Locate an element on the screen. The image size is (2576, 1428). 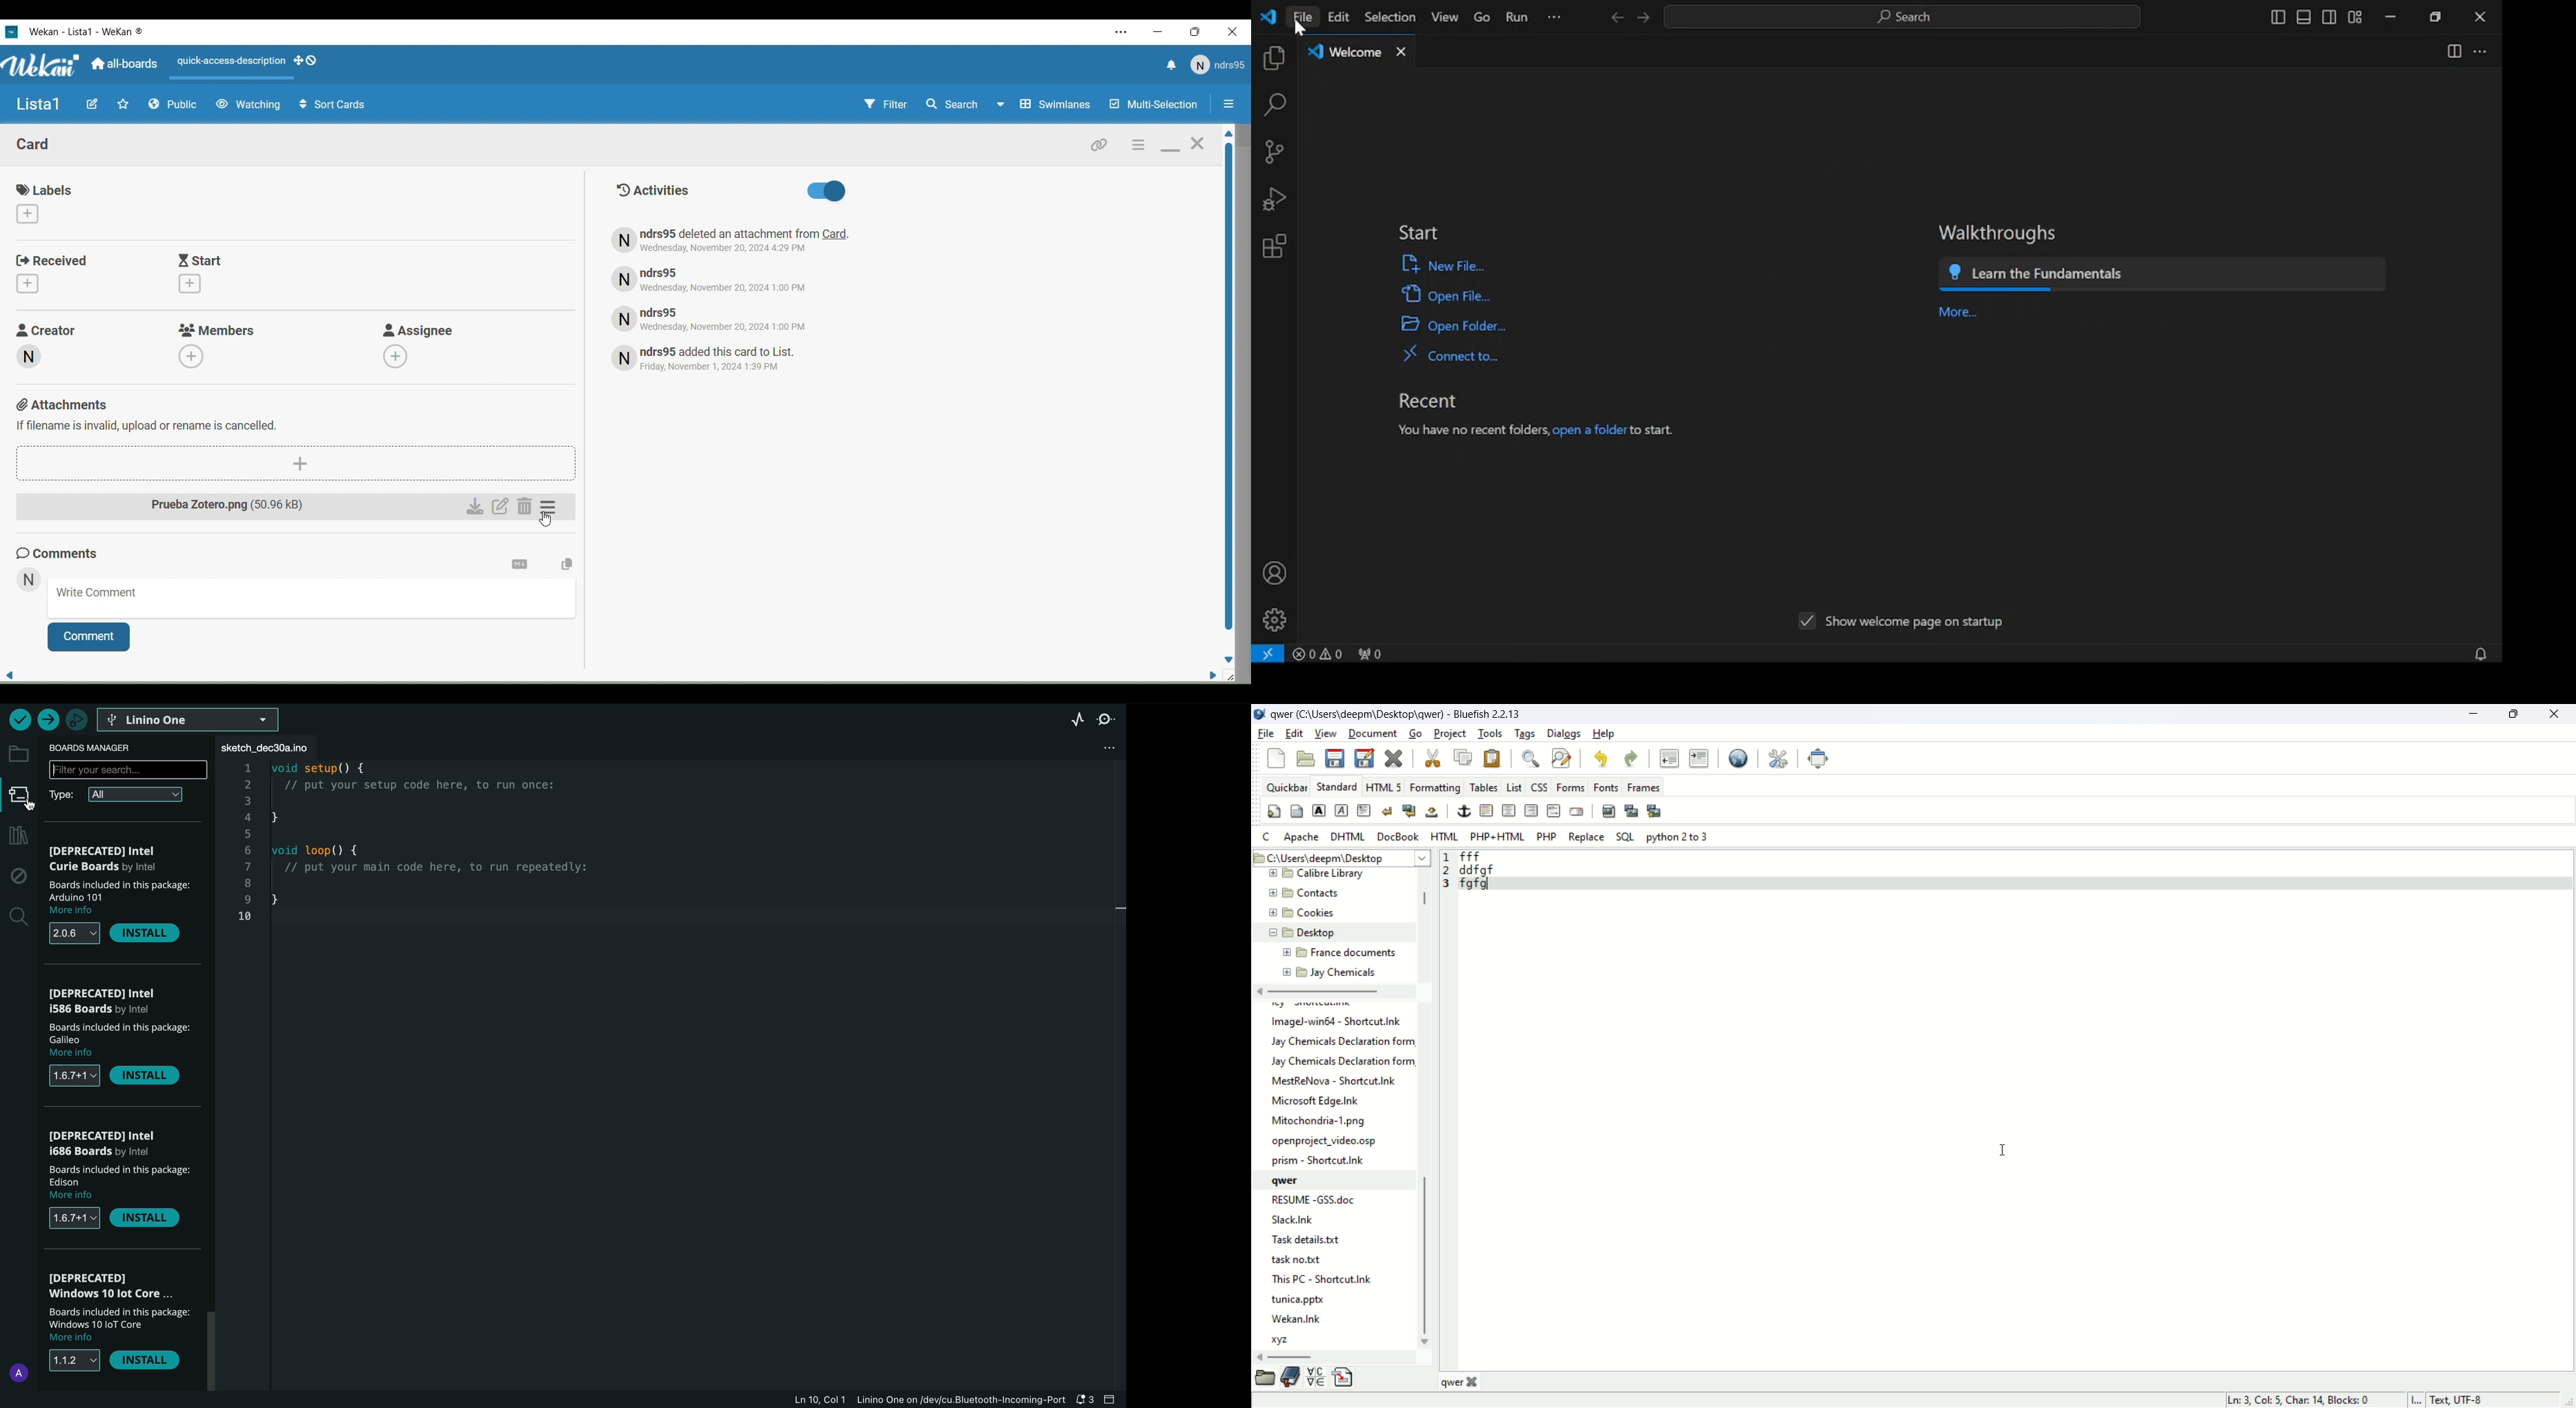
view is located at coordinates (1325, 732).